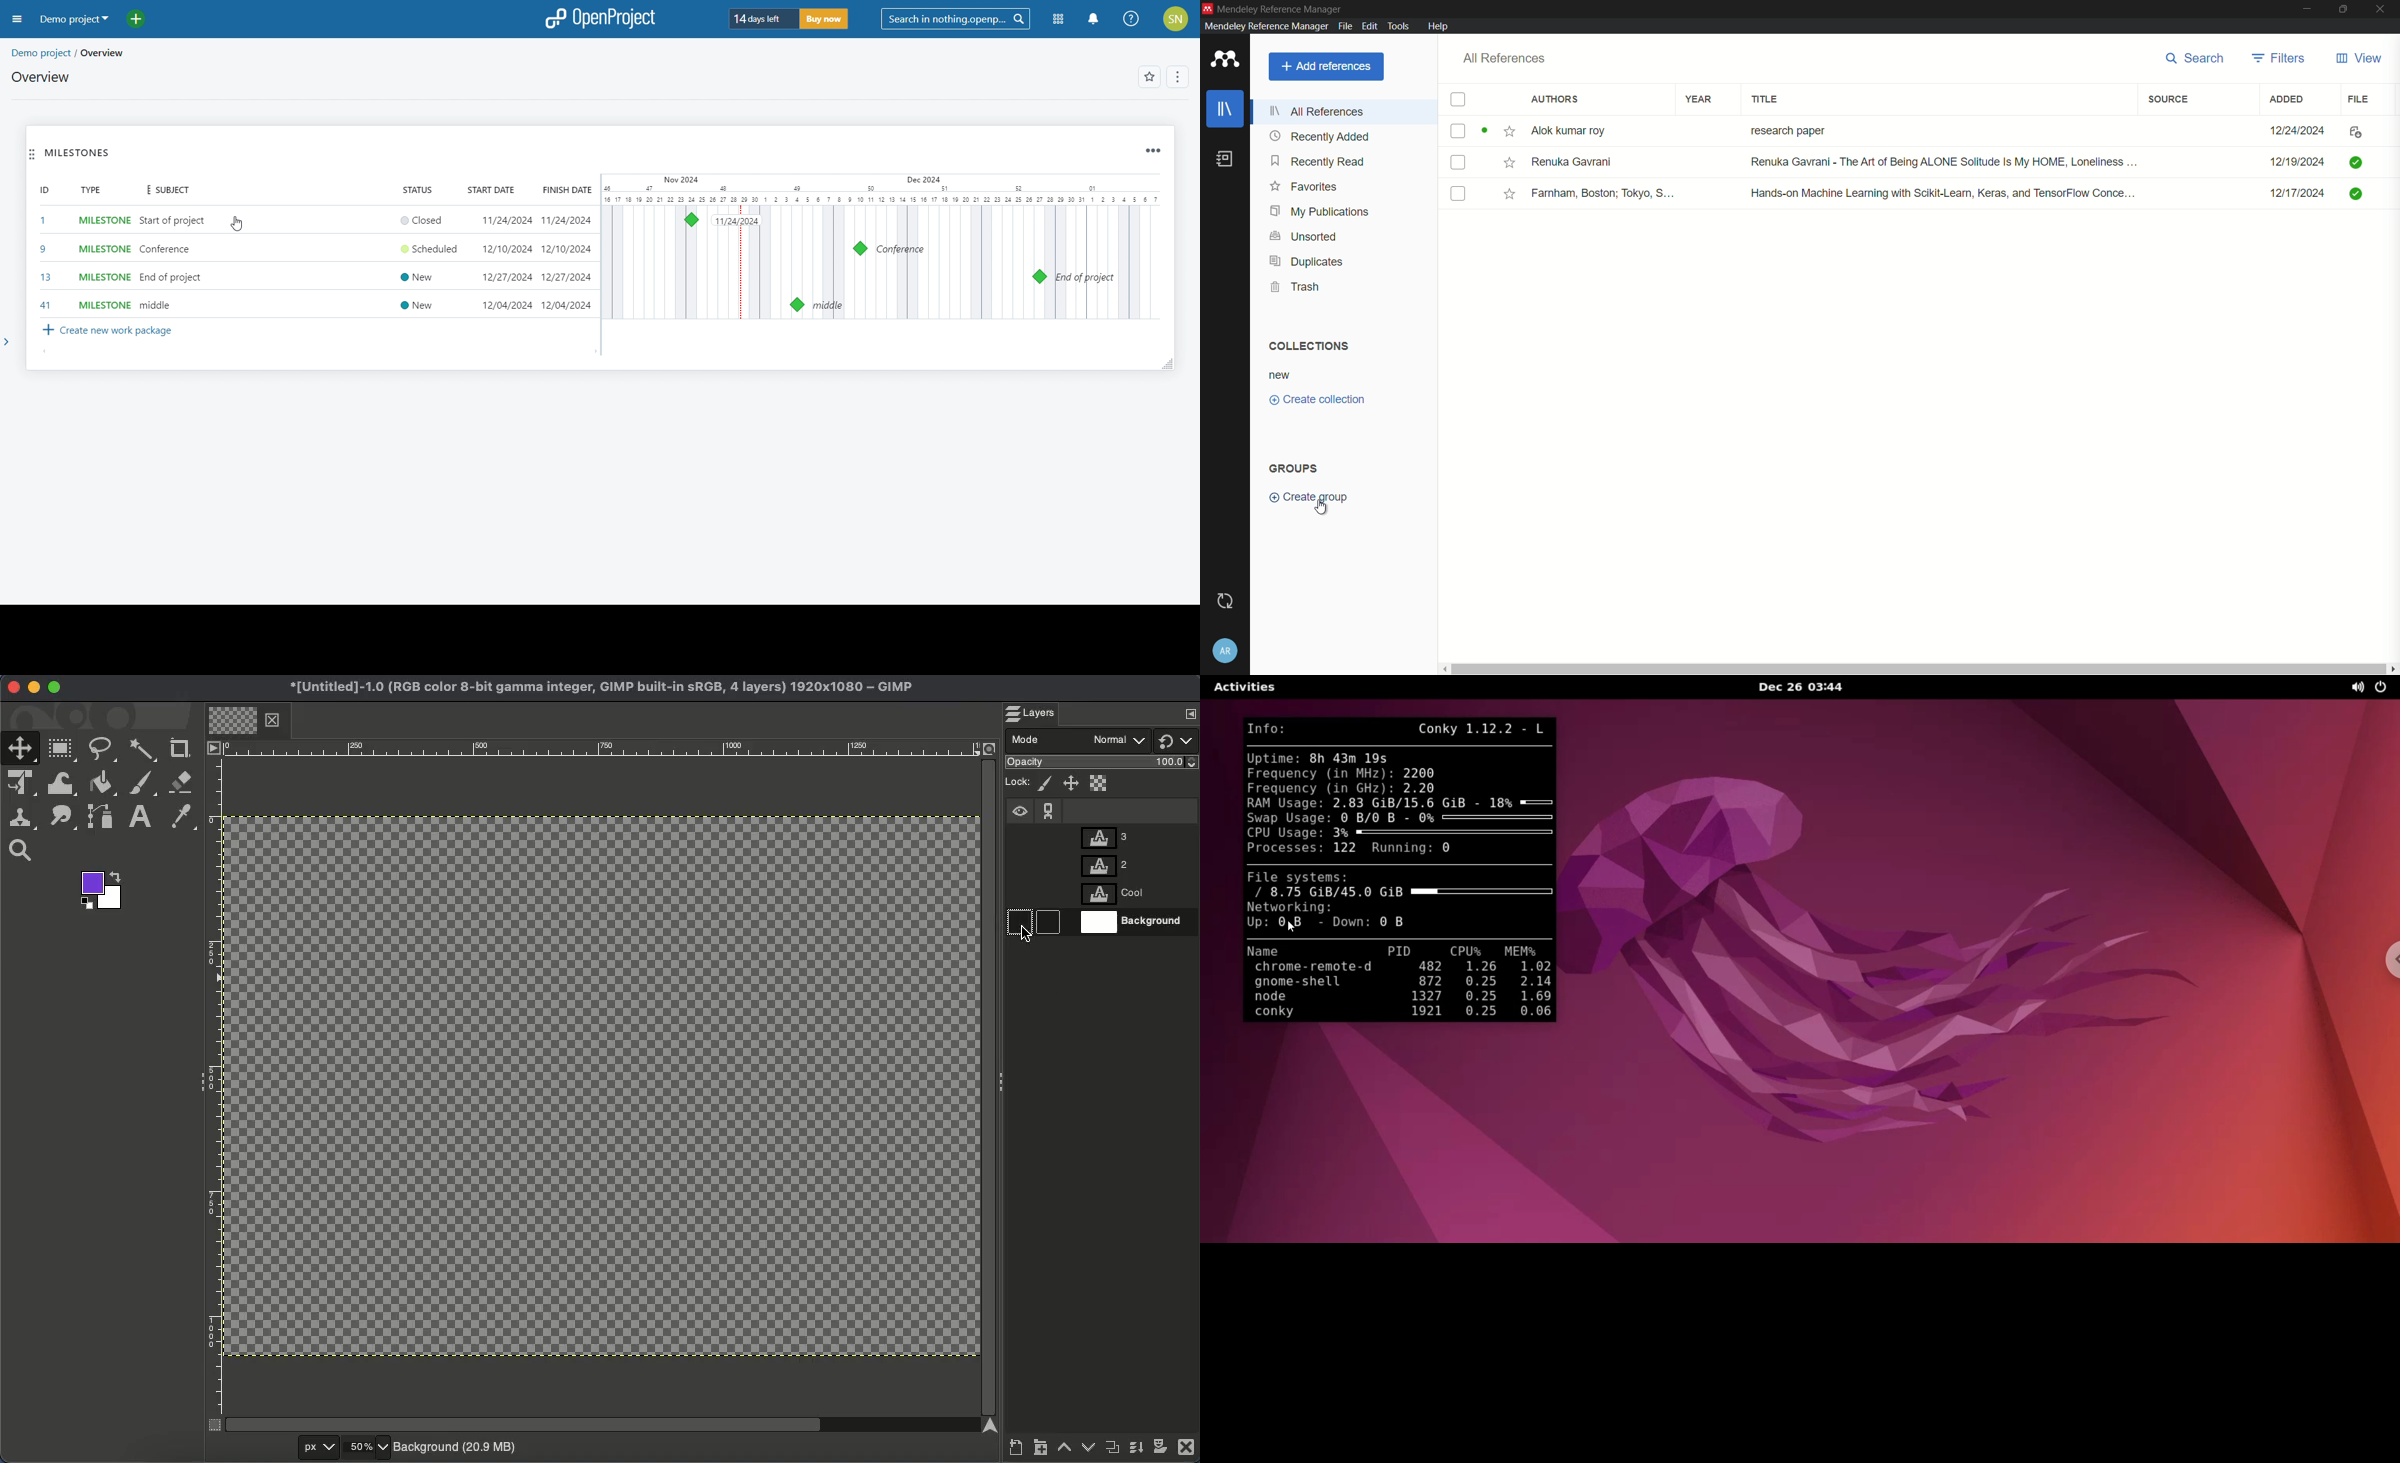 This screenshot has height=1484, width=2408. What do you see at coordinates (1094, 19) in the screenshot?
I see `notifications` at bounding box center [1094, 19].